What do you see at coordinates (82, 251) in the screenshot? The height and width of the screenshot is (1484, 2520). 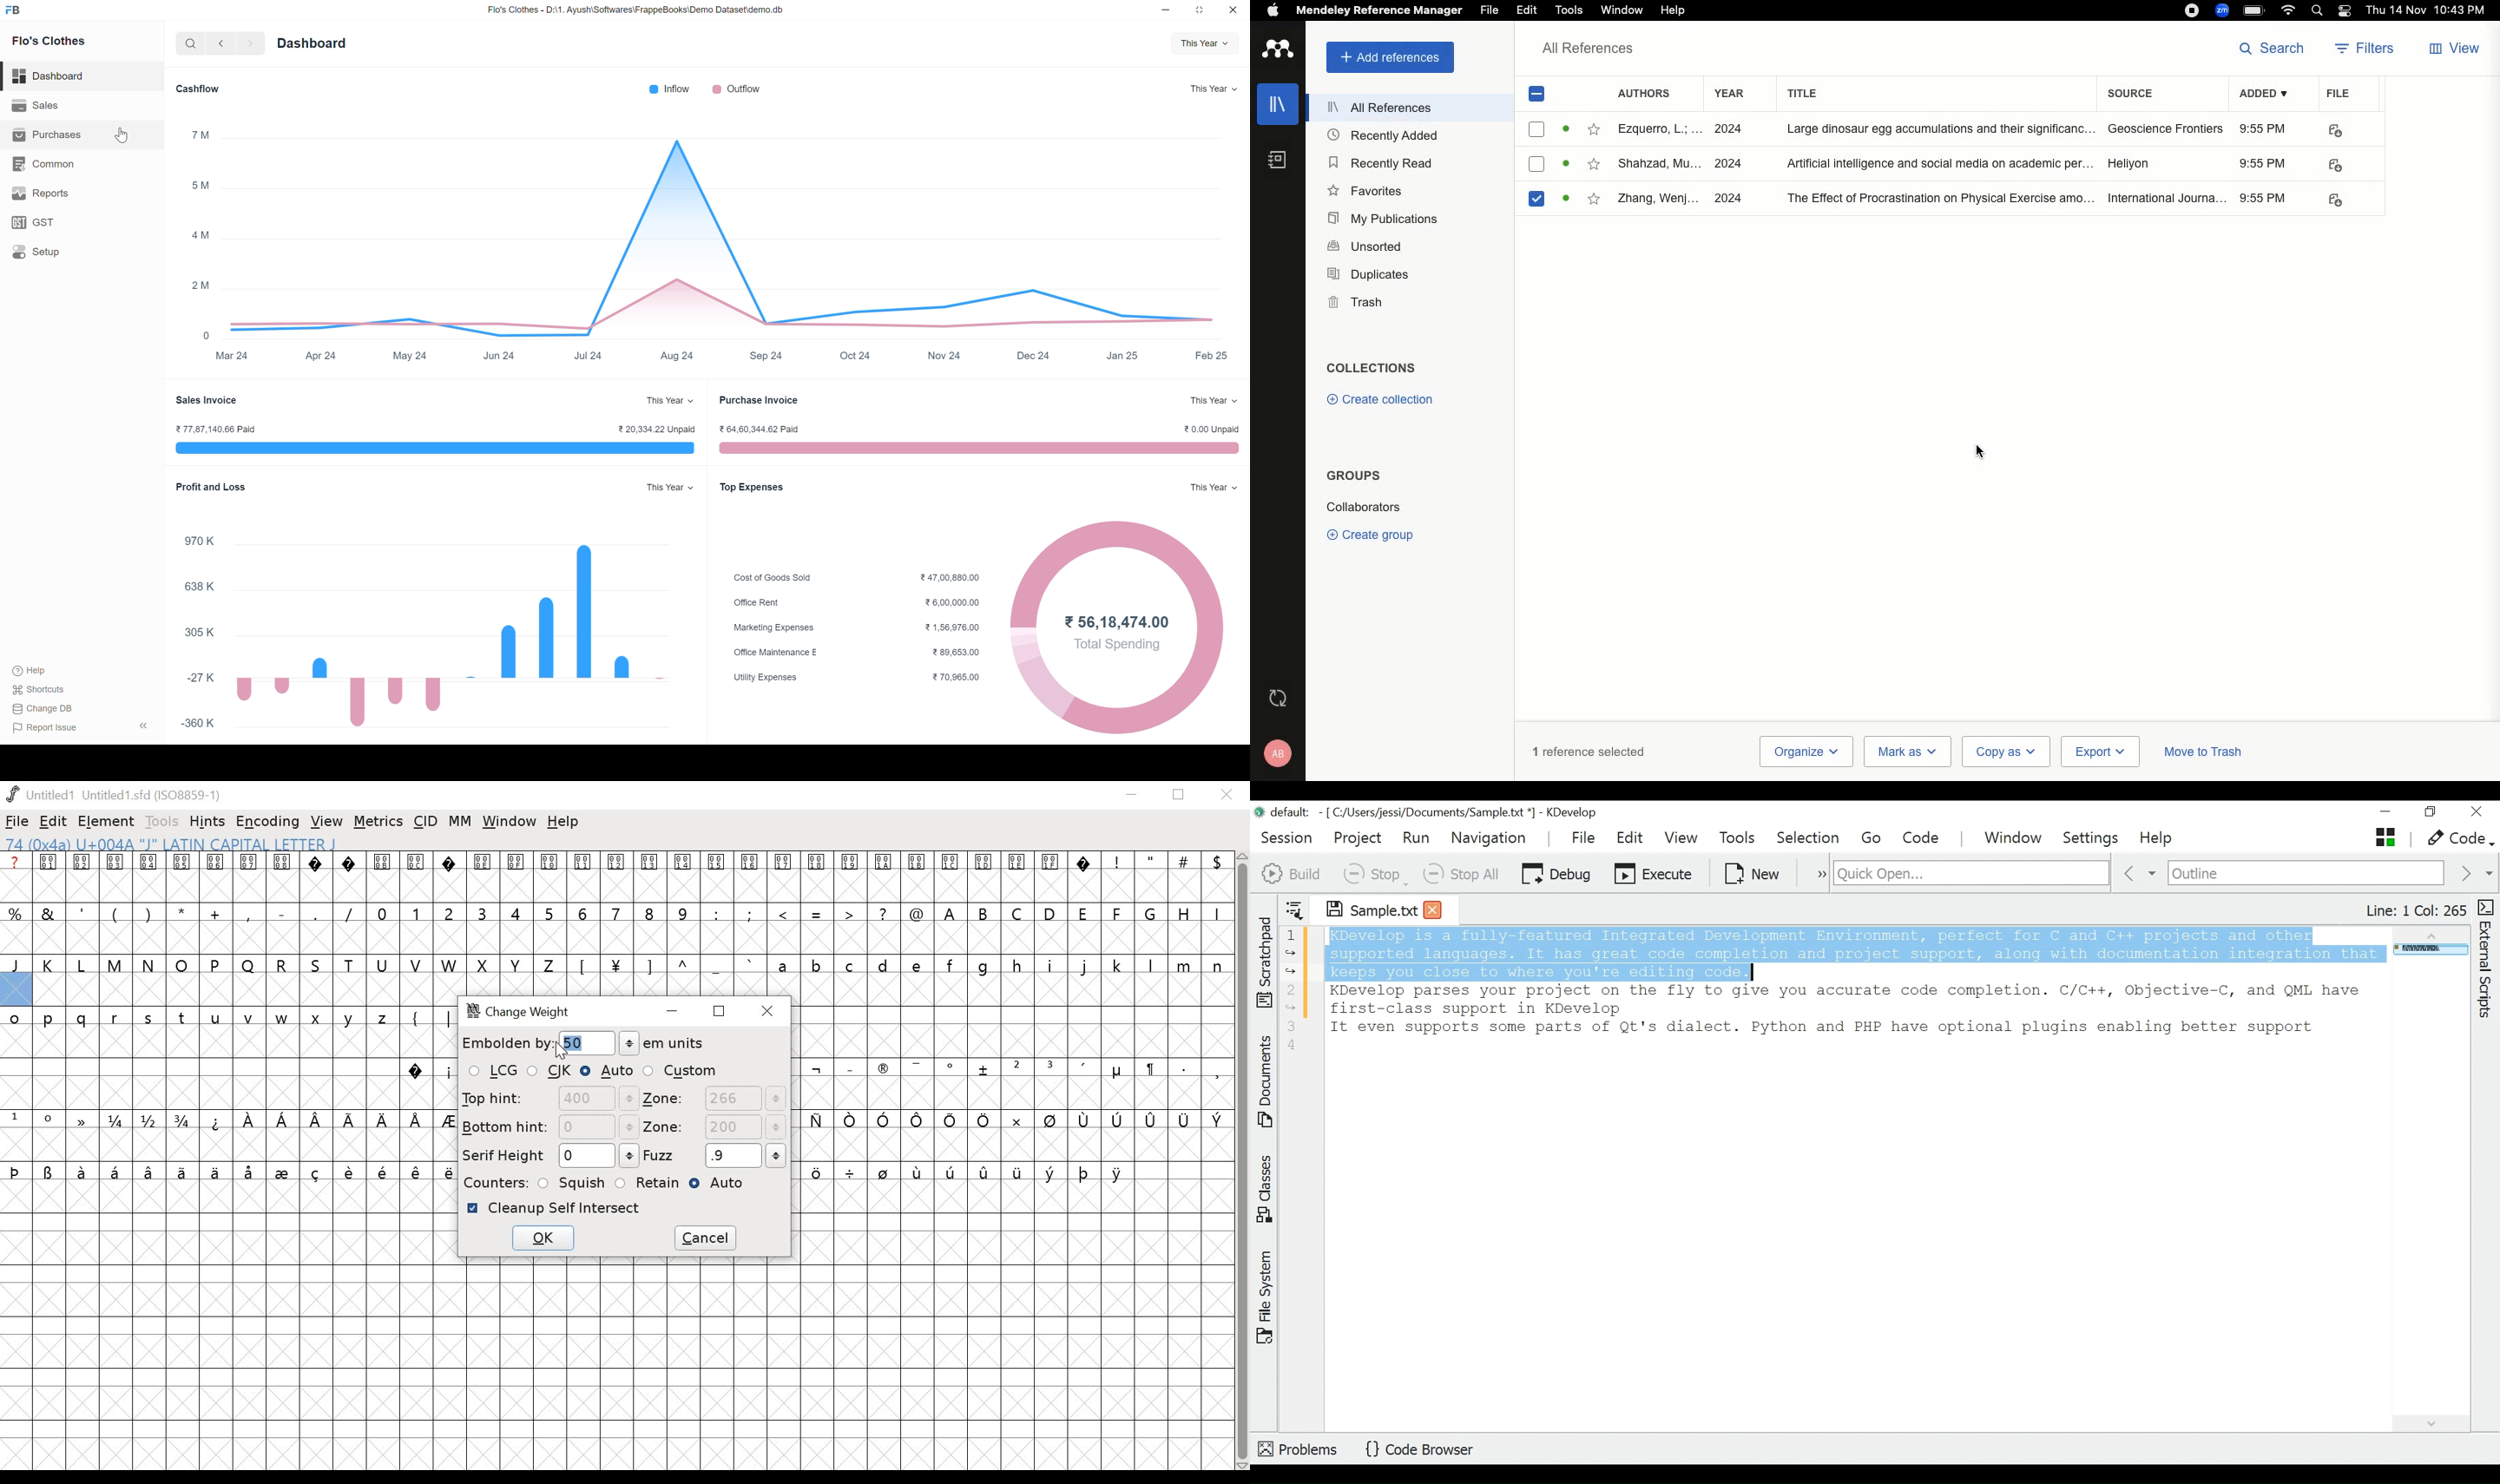 I see `Setup` at bounding box center [82, 251].